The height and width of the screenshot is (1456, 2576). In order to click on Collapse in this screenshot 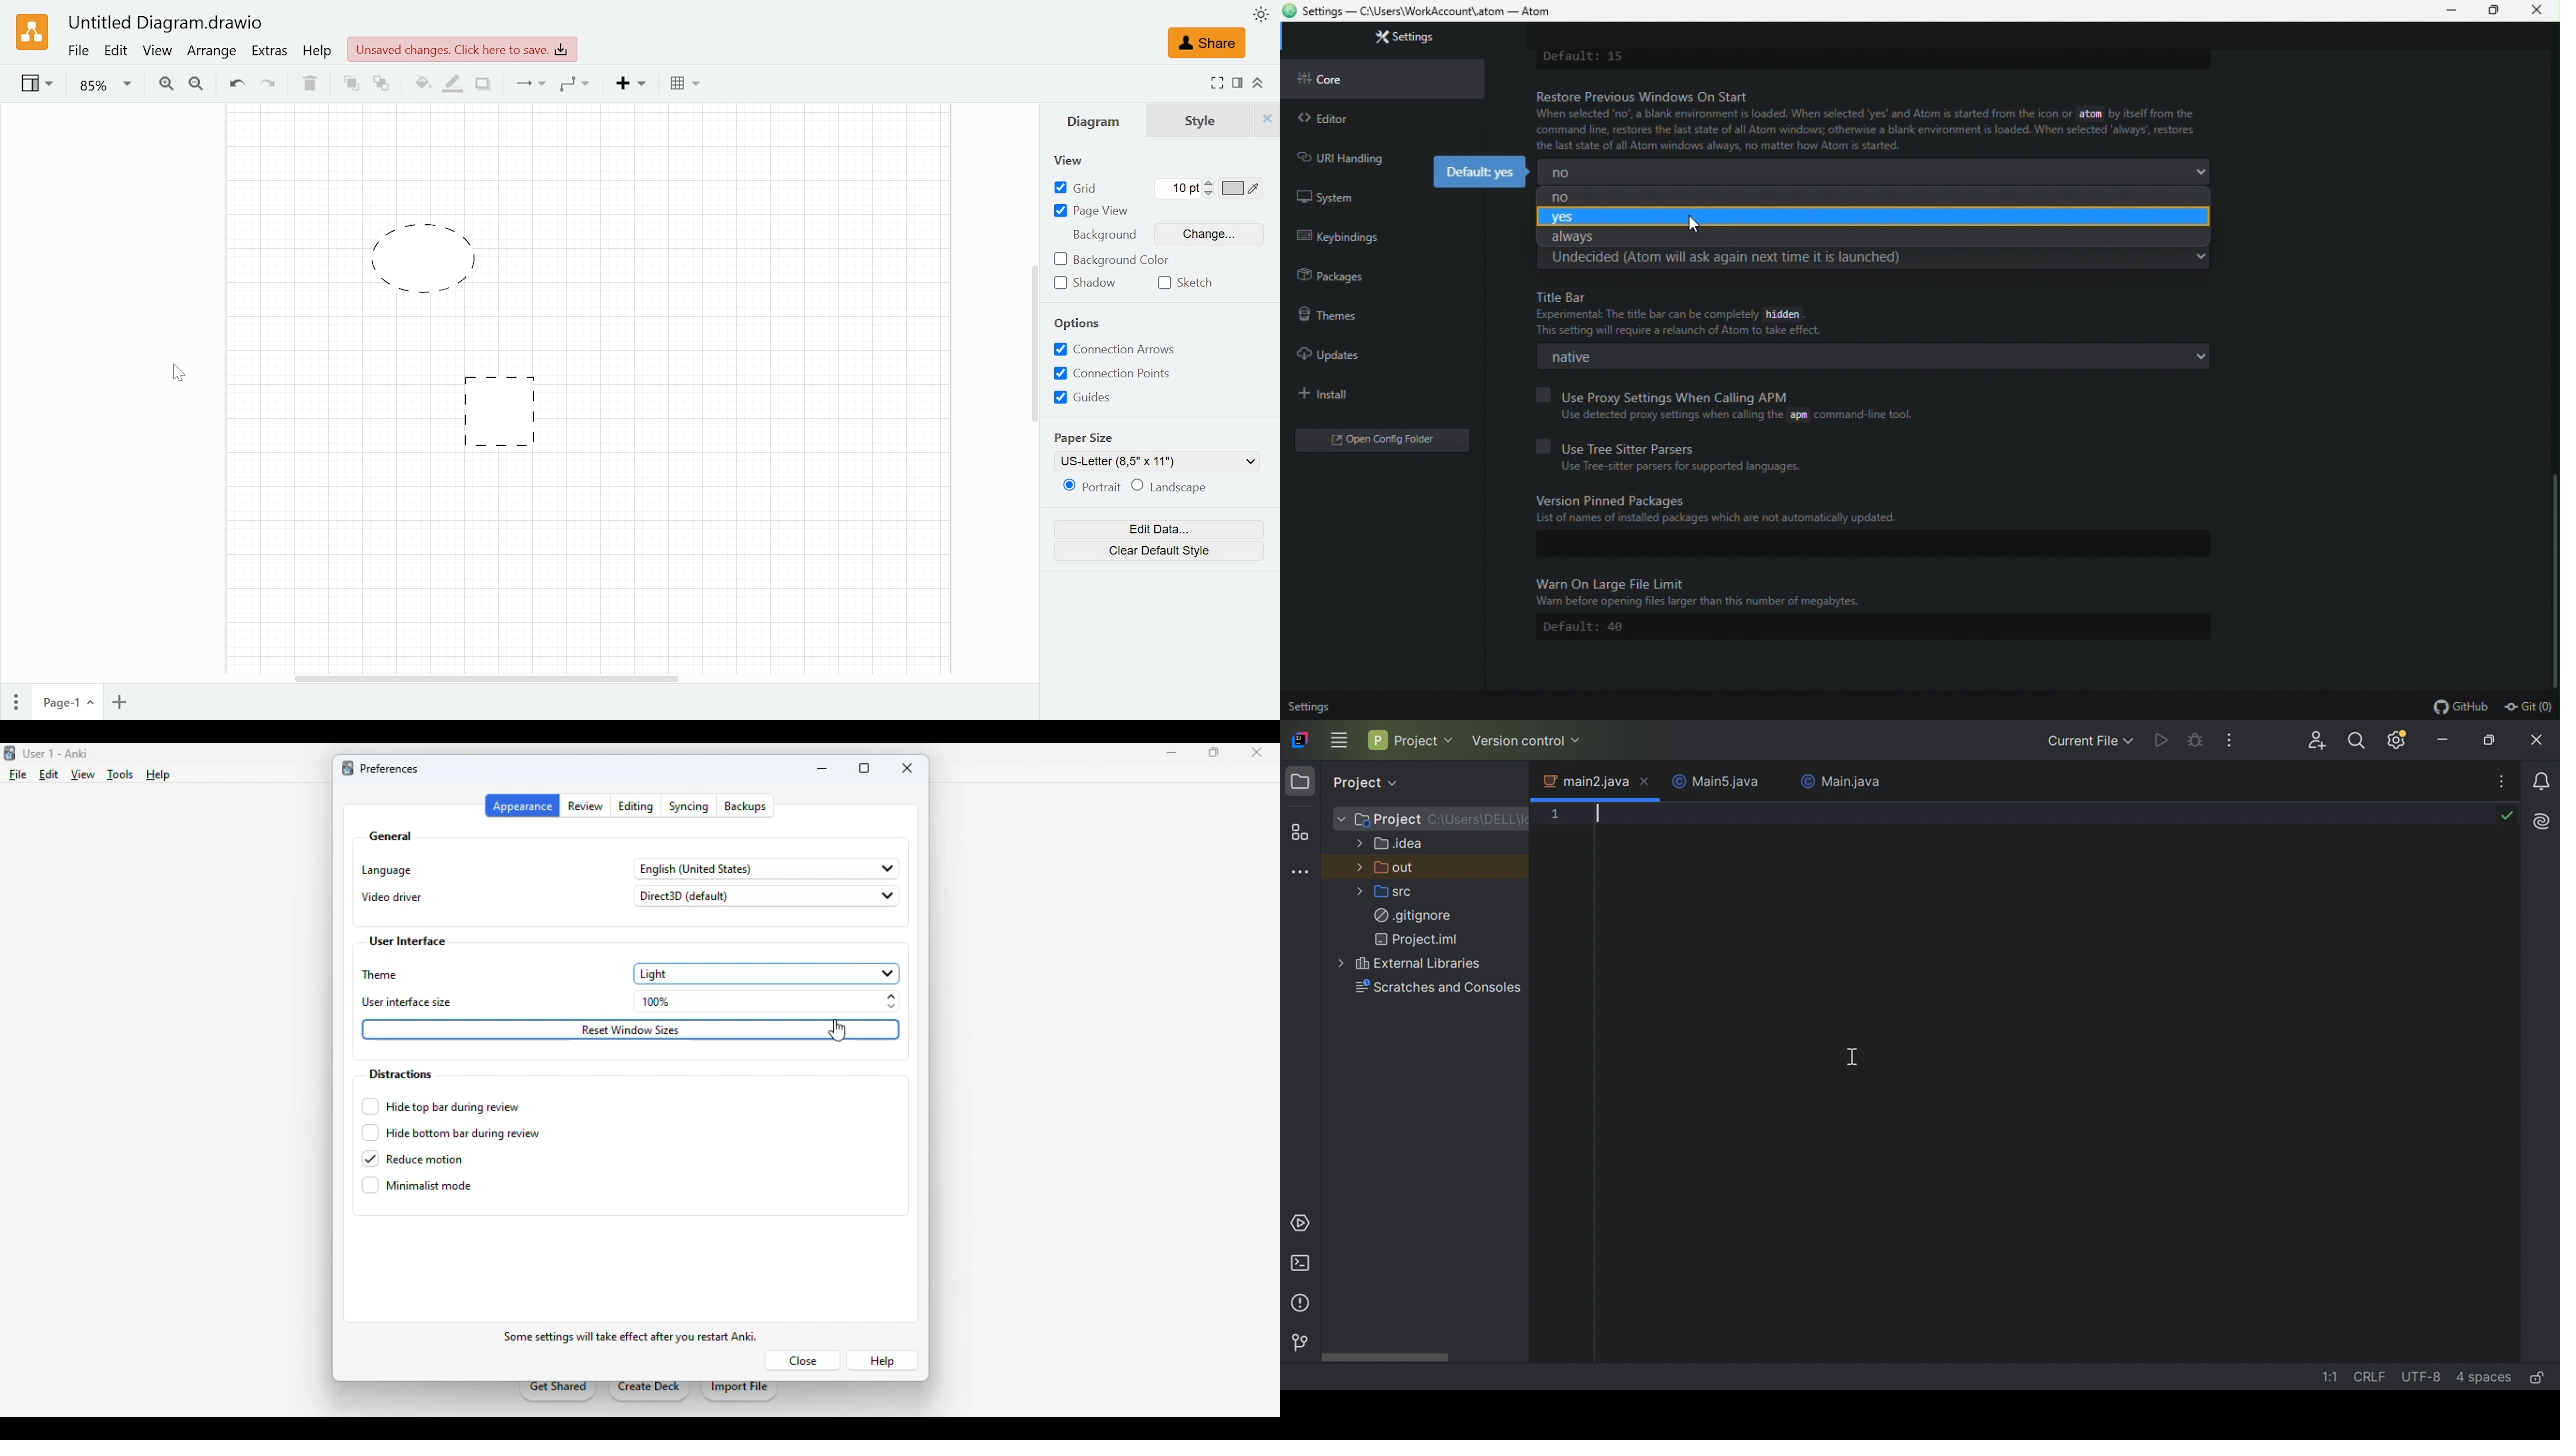, I will do `click(1259, 82)`.